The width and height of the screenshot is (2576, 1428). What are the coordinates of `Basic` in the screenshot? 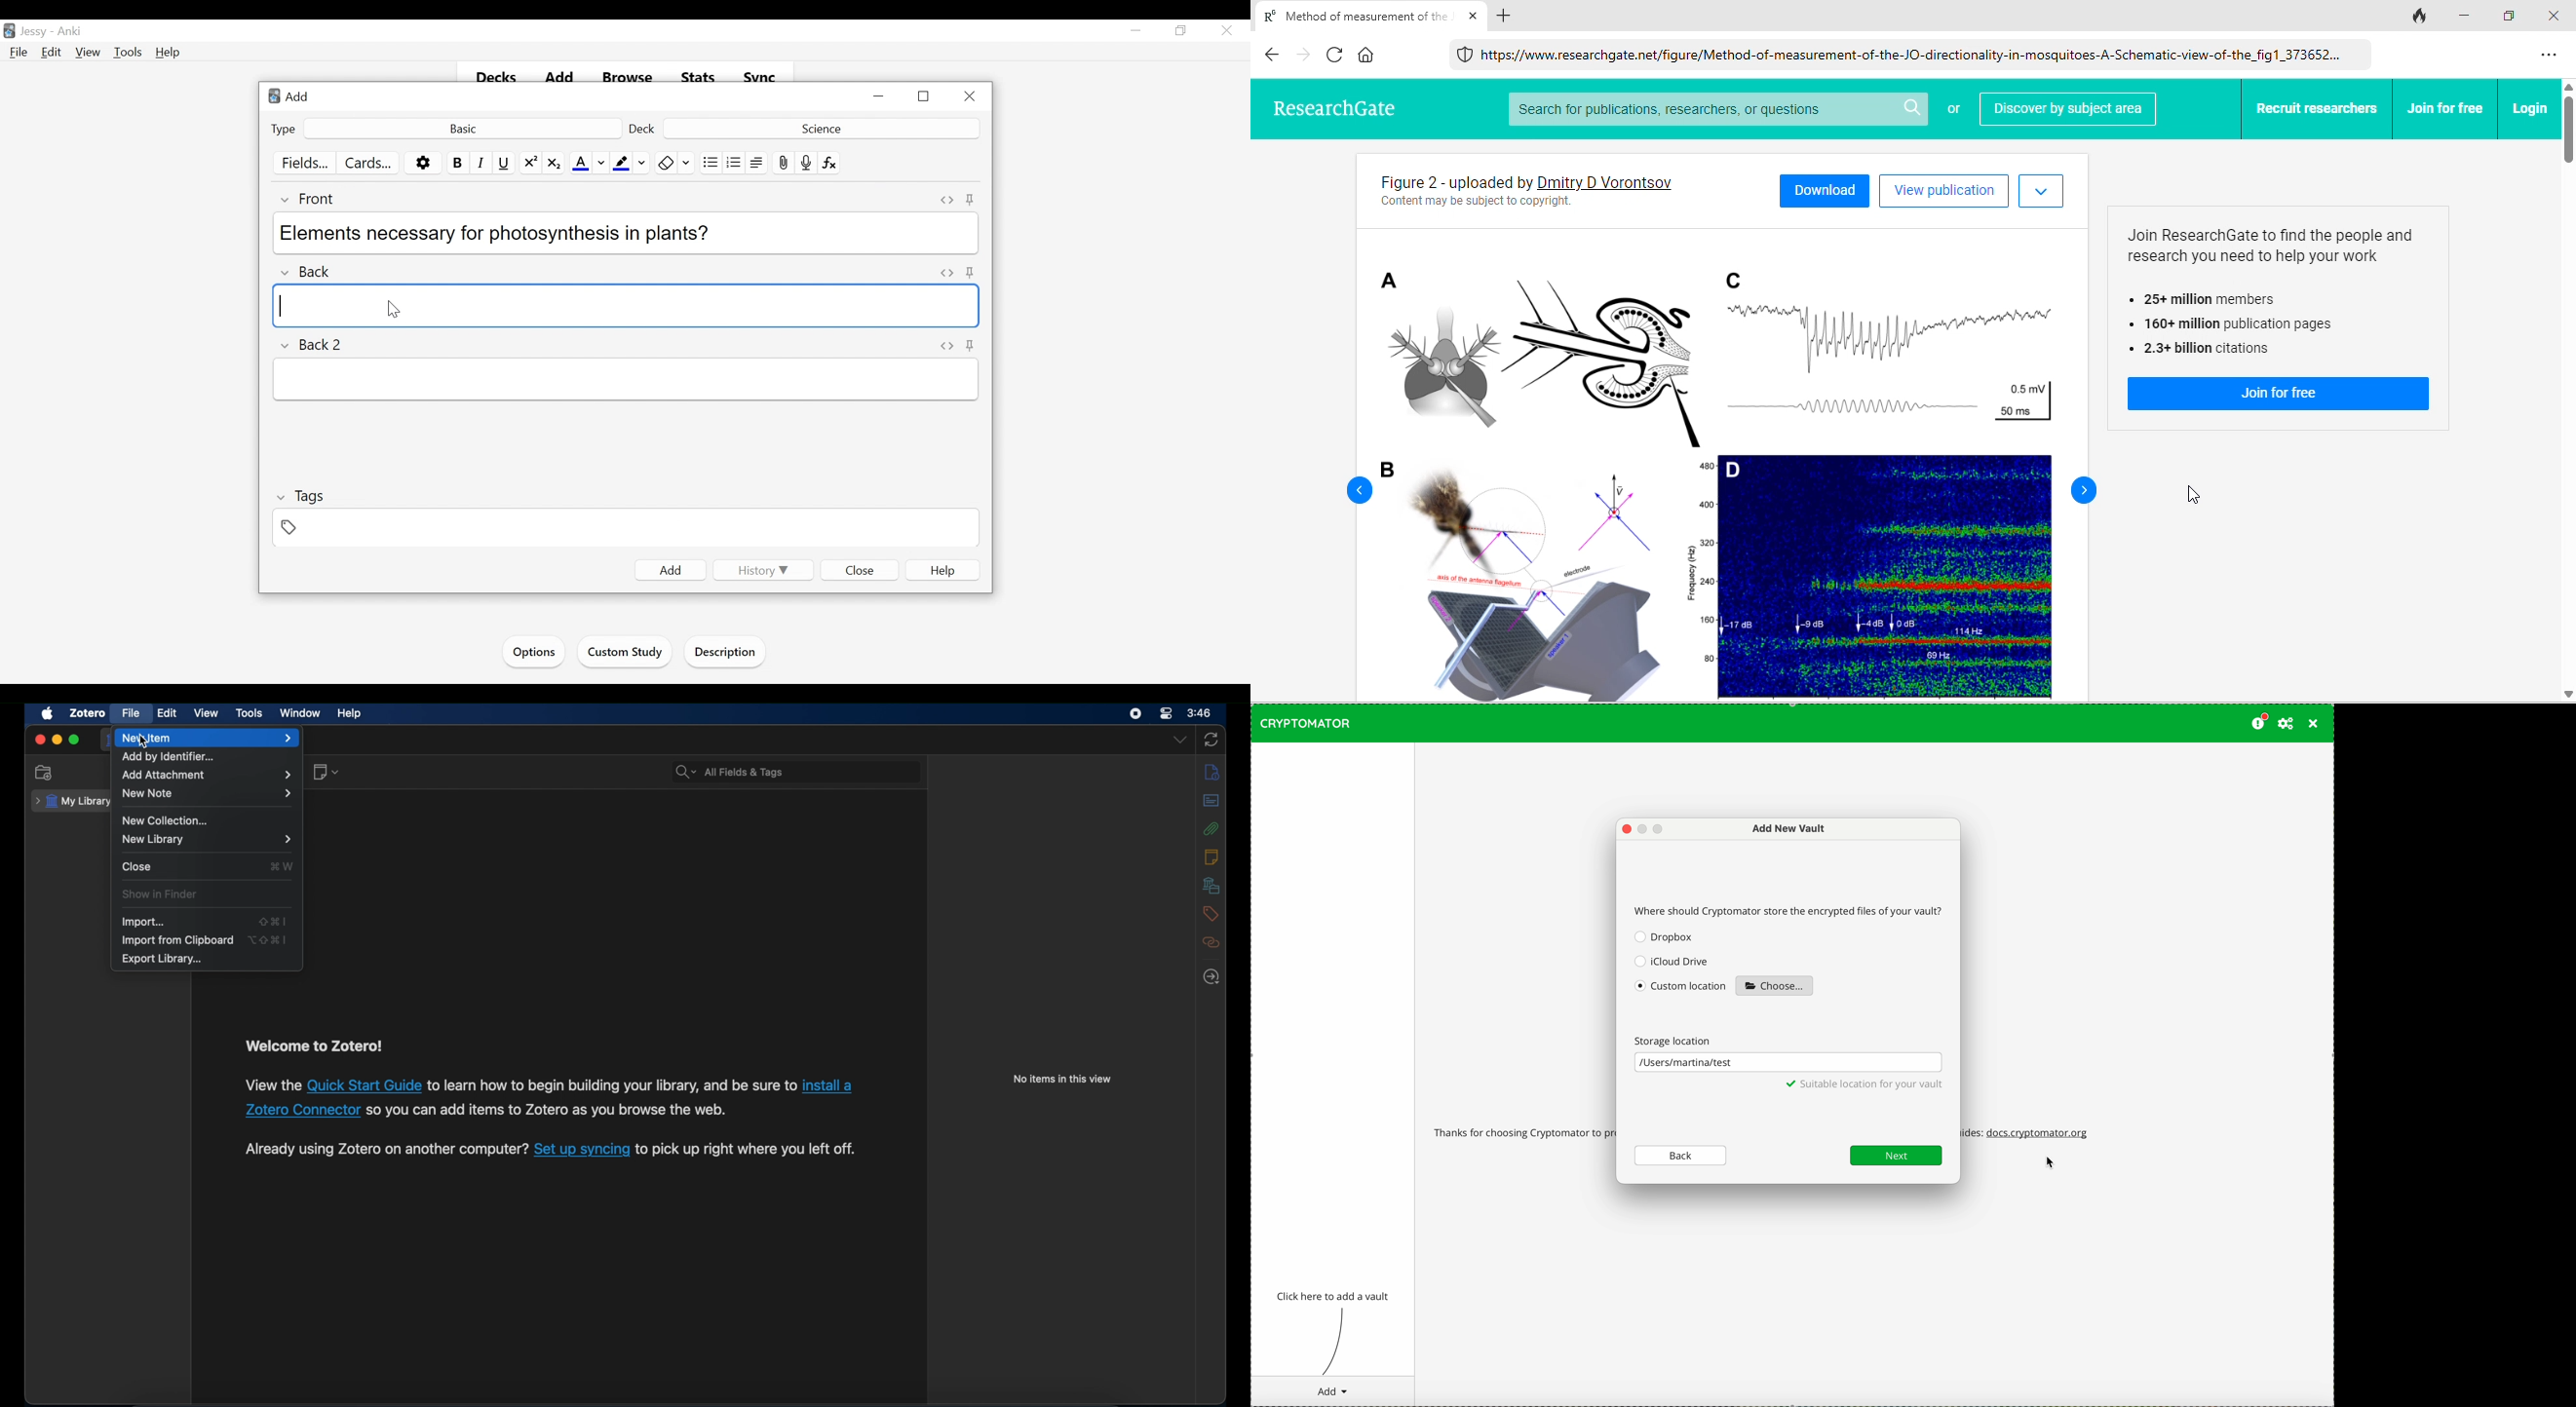 It's located at (462, 128).